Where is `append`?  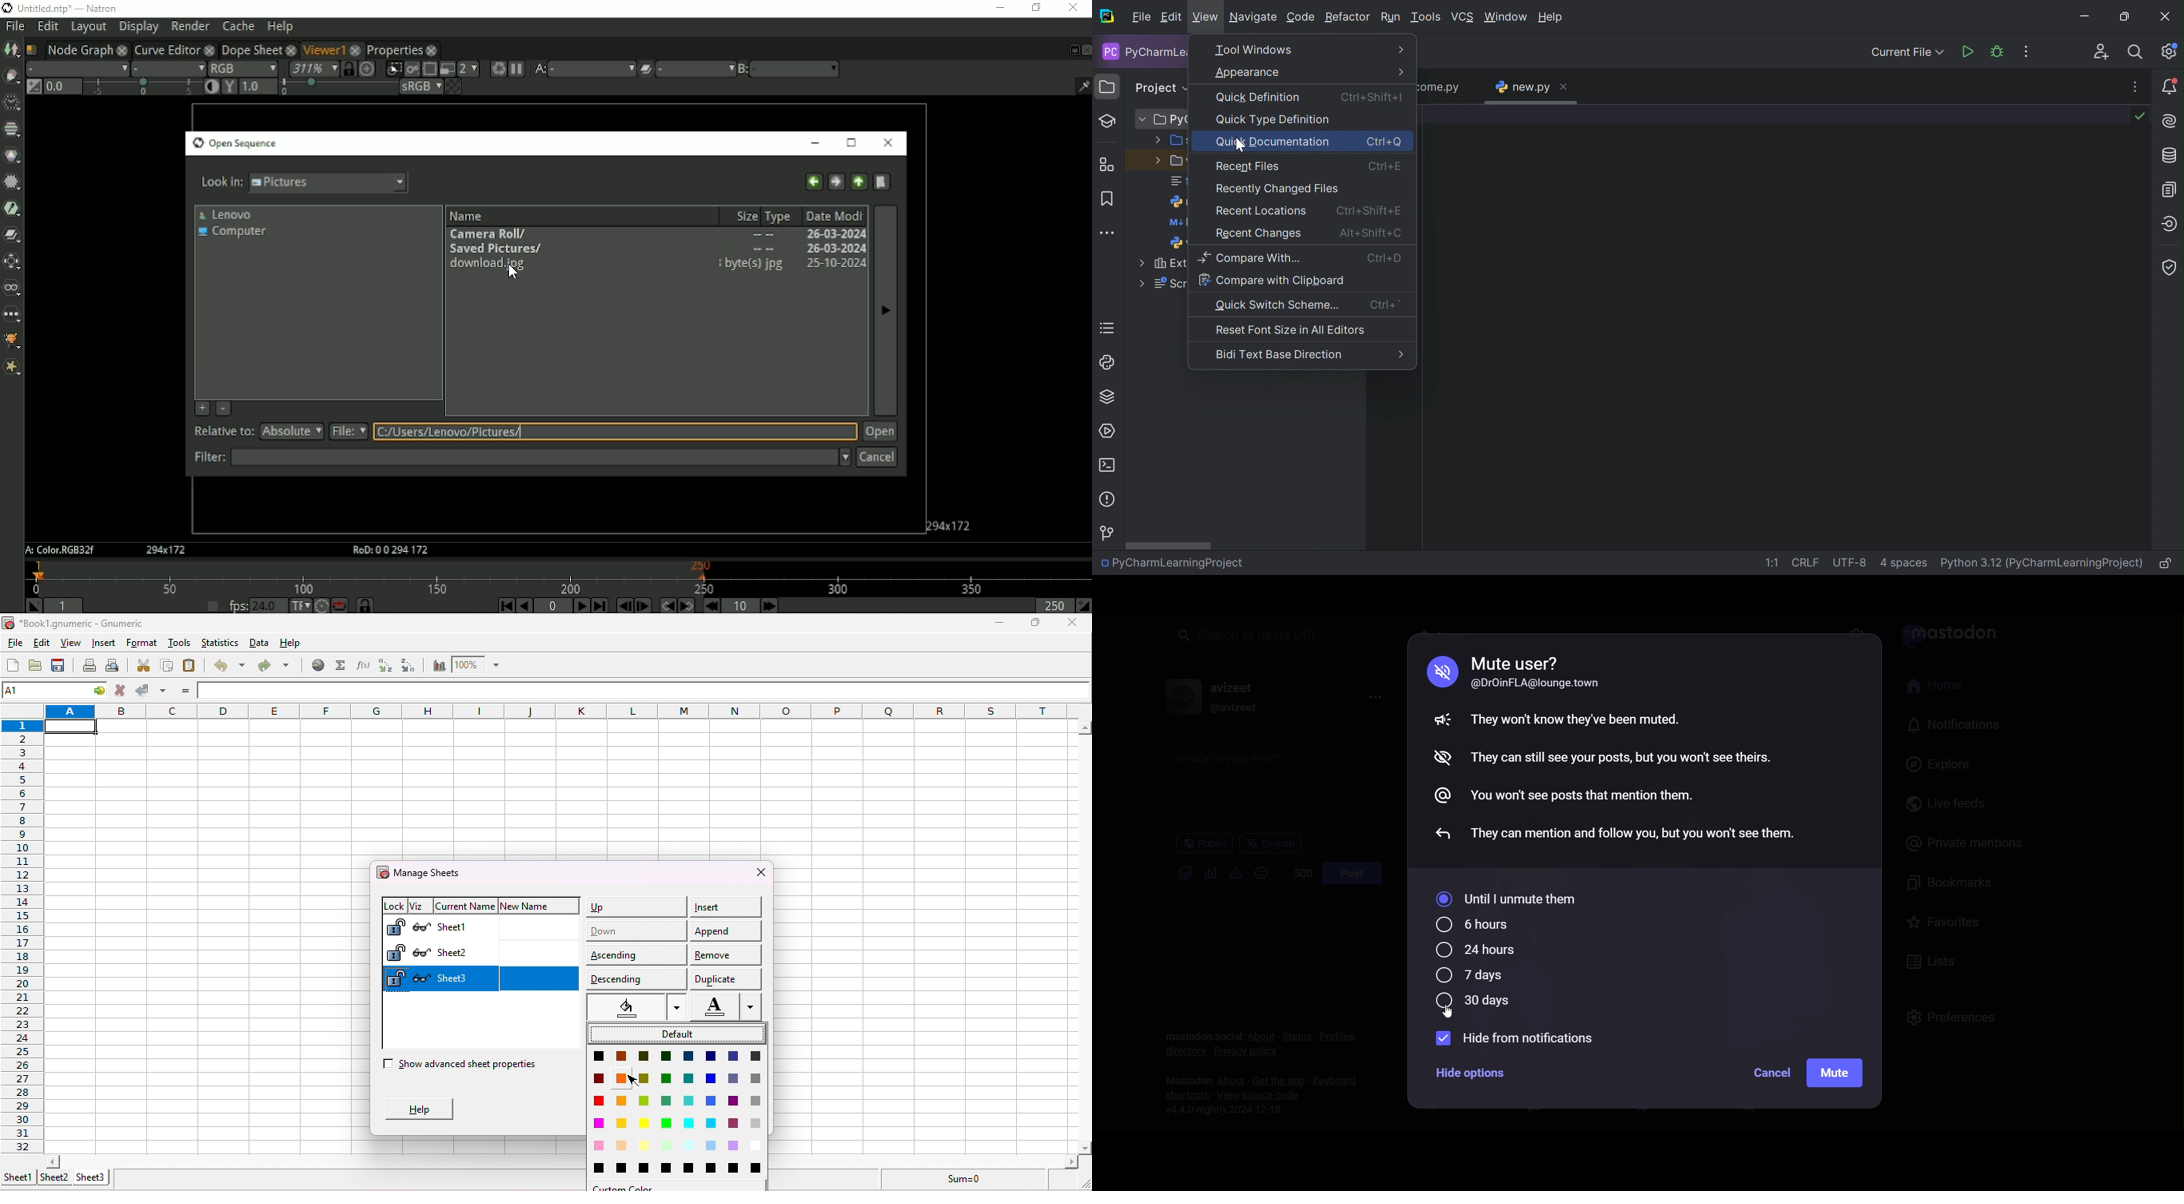 append is located at coordinates (728, 929).